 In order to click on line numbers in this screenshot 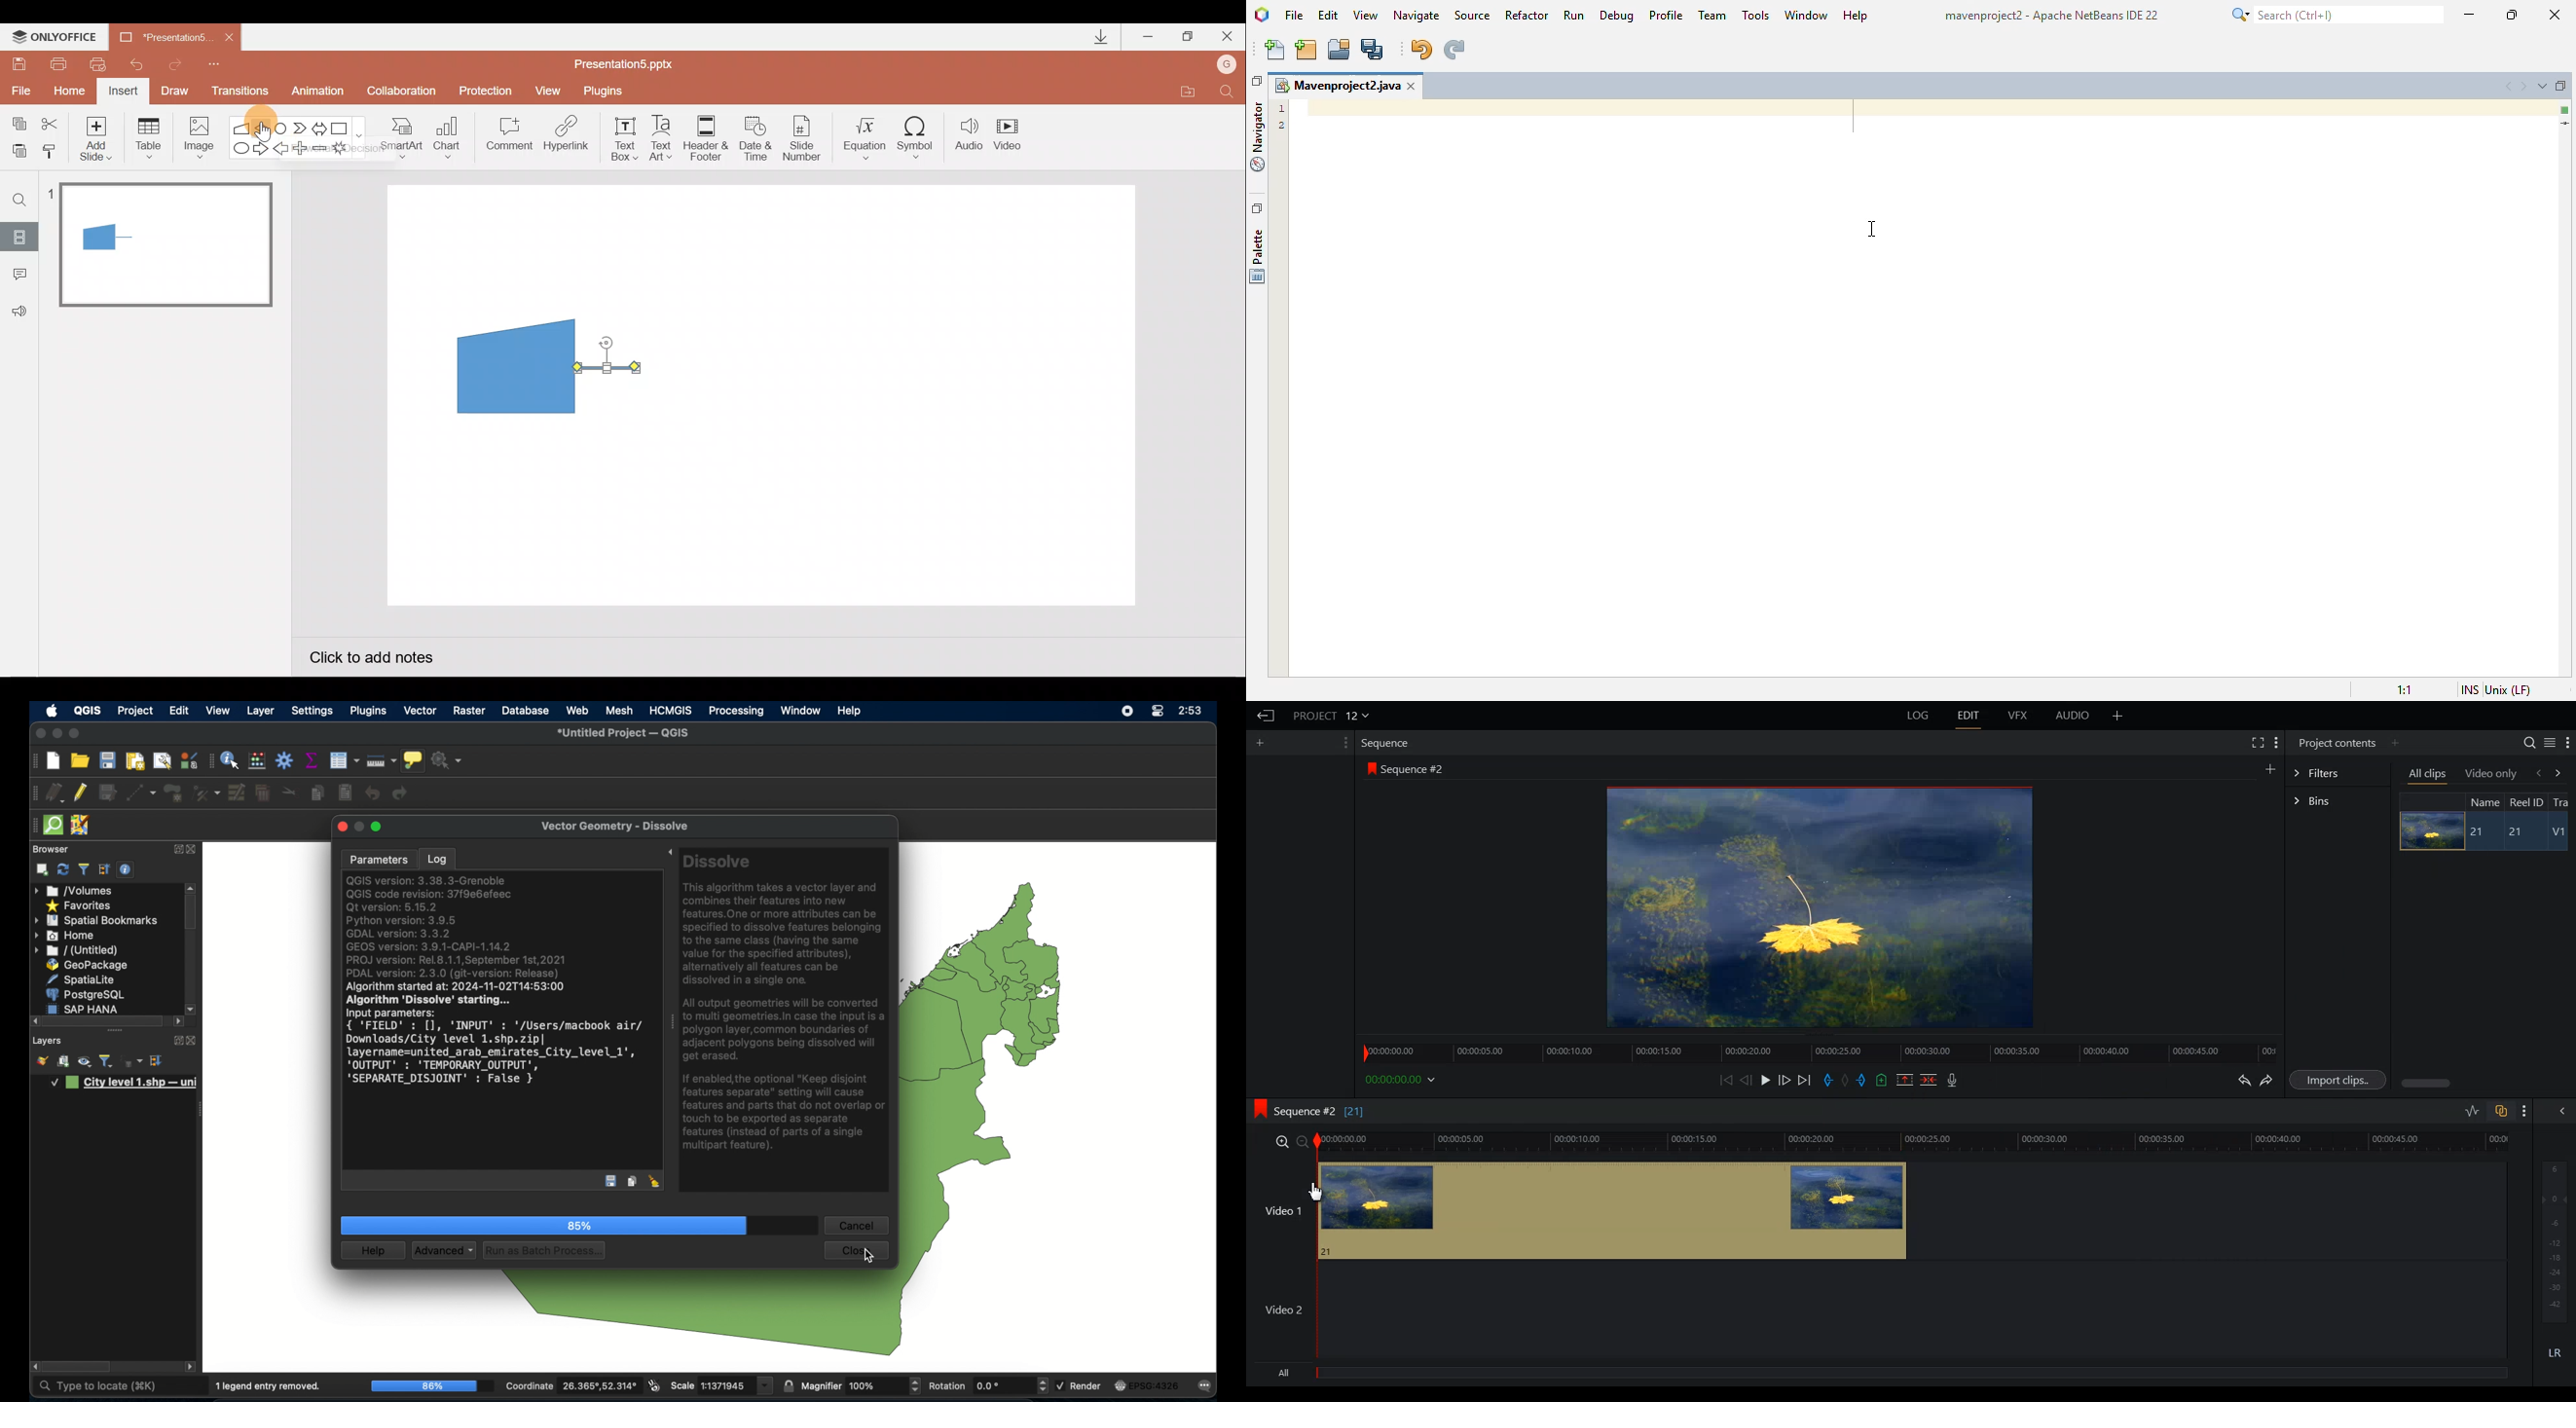, I will do `click(1281, 118)`.